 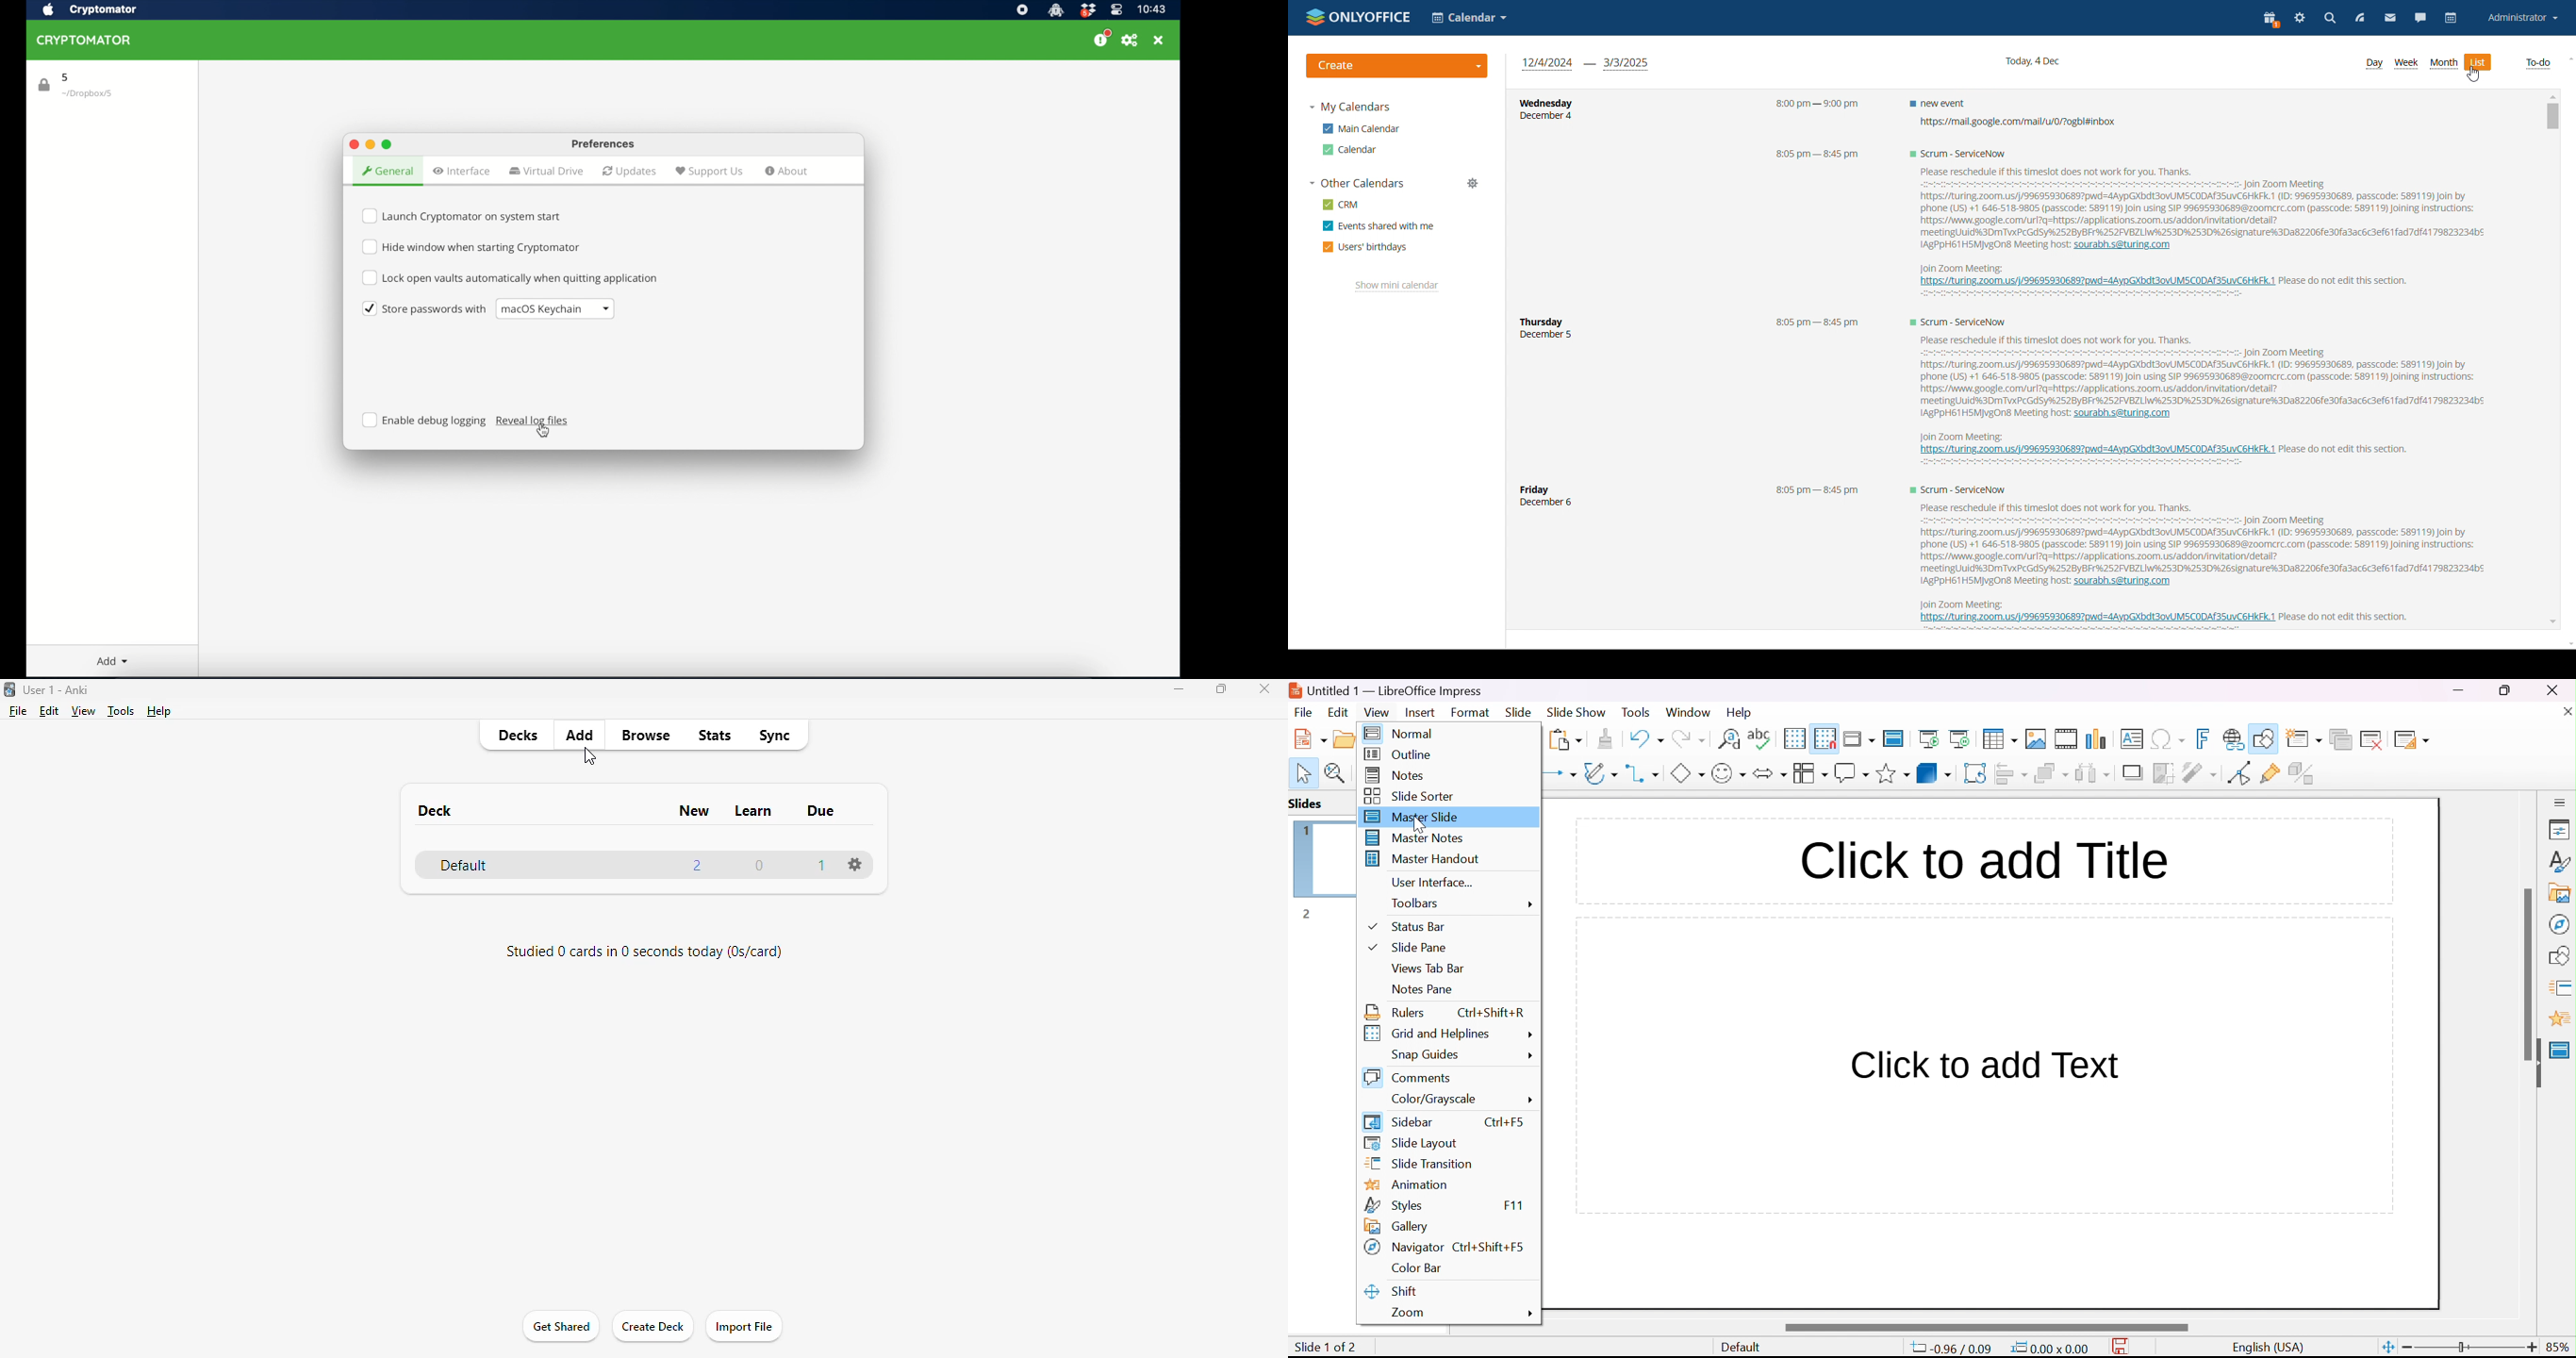 What do you see at coordinates (434, 811) in the screenshot?
I see `deck` at bounding box center [434, 811].